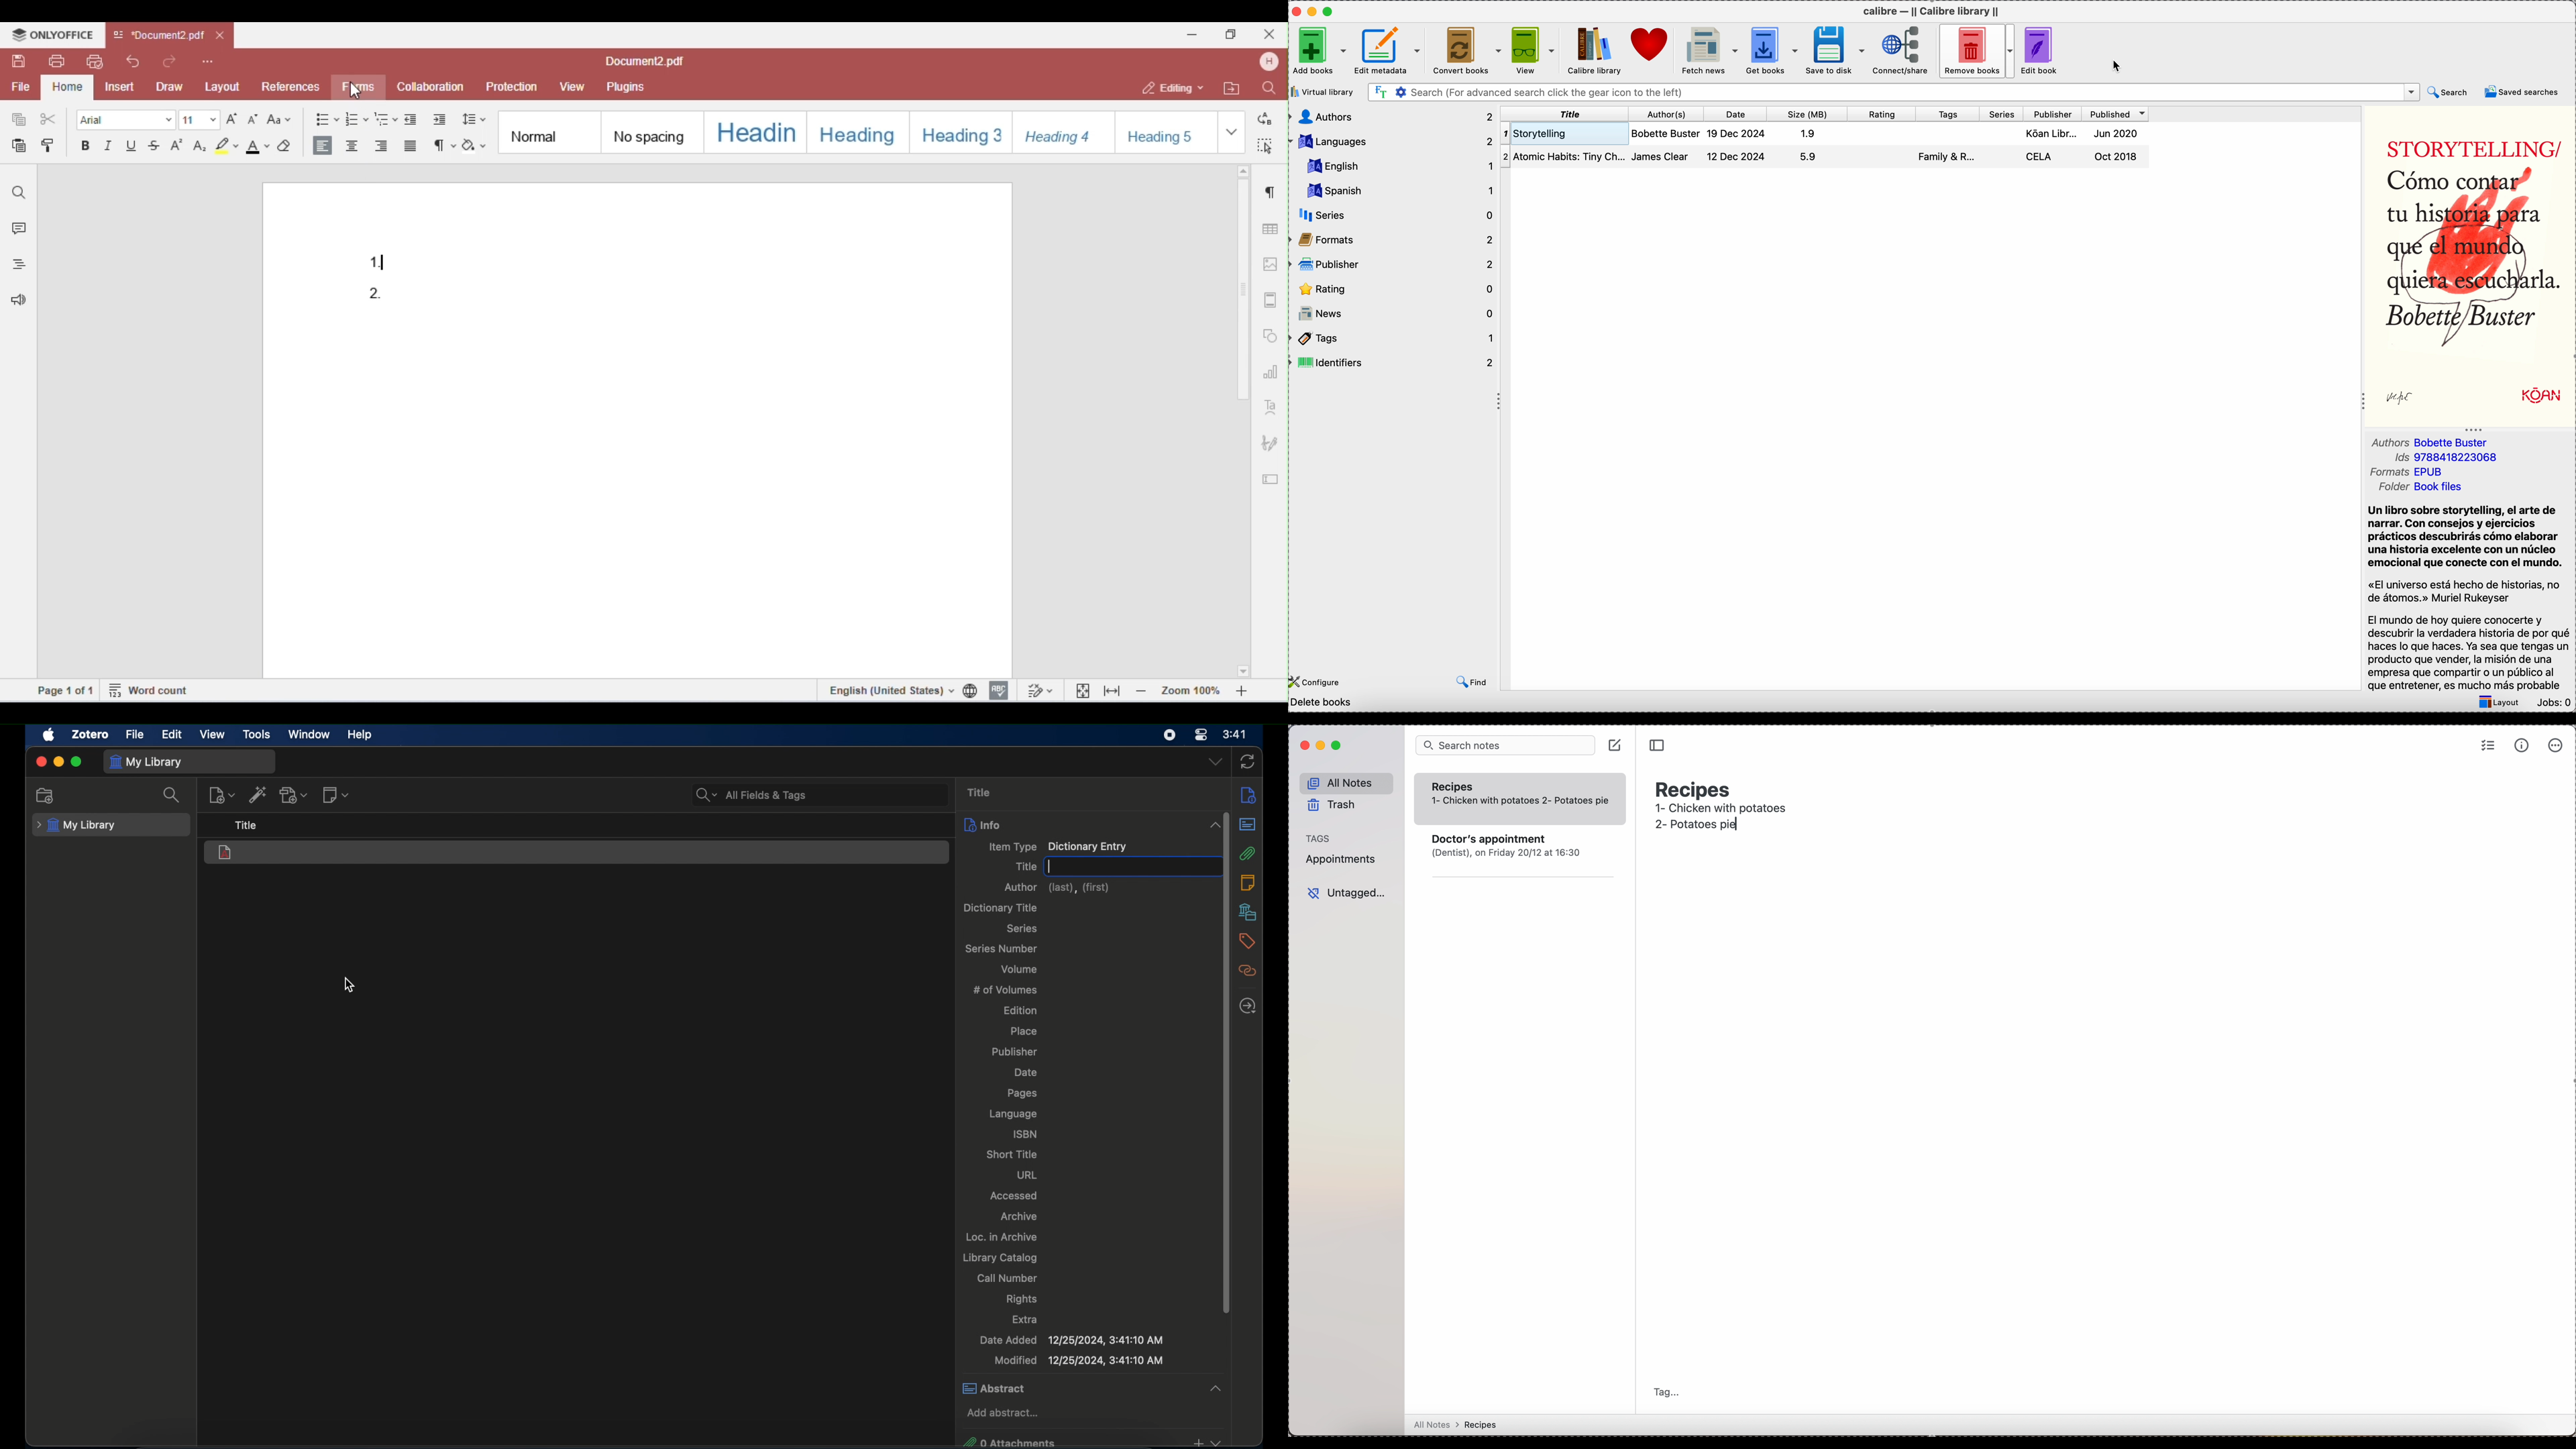 This screenshot has height=1456, width=2576. Describe the element at coordinates (1248, 970) in the screenshot. I see `related` at that location.